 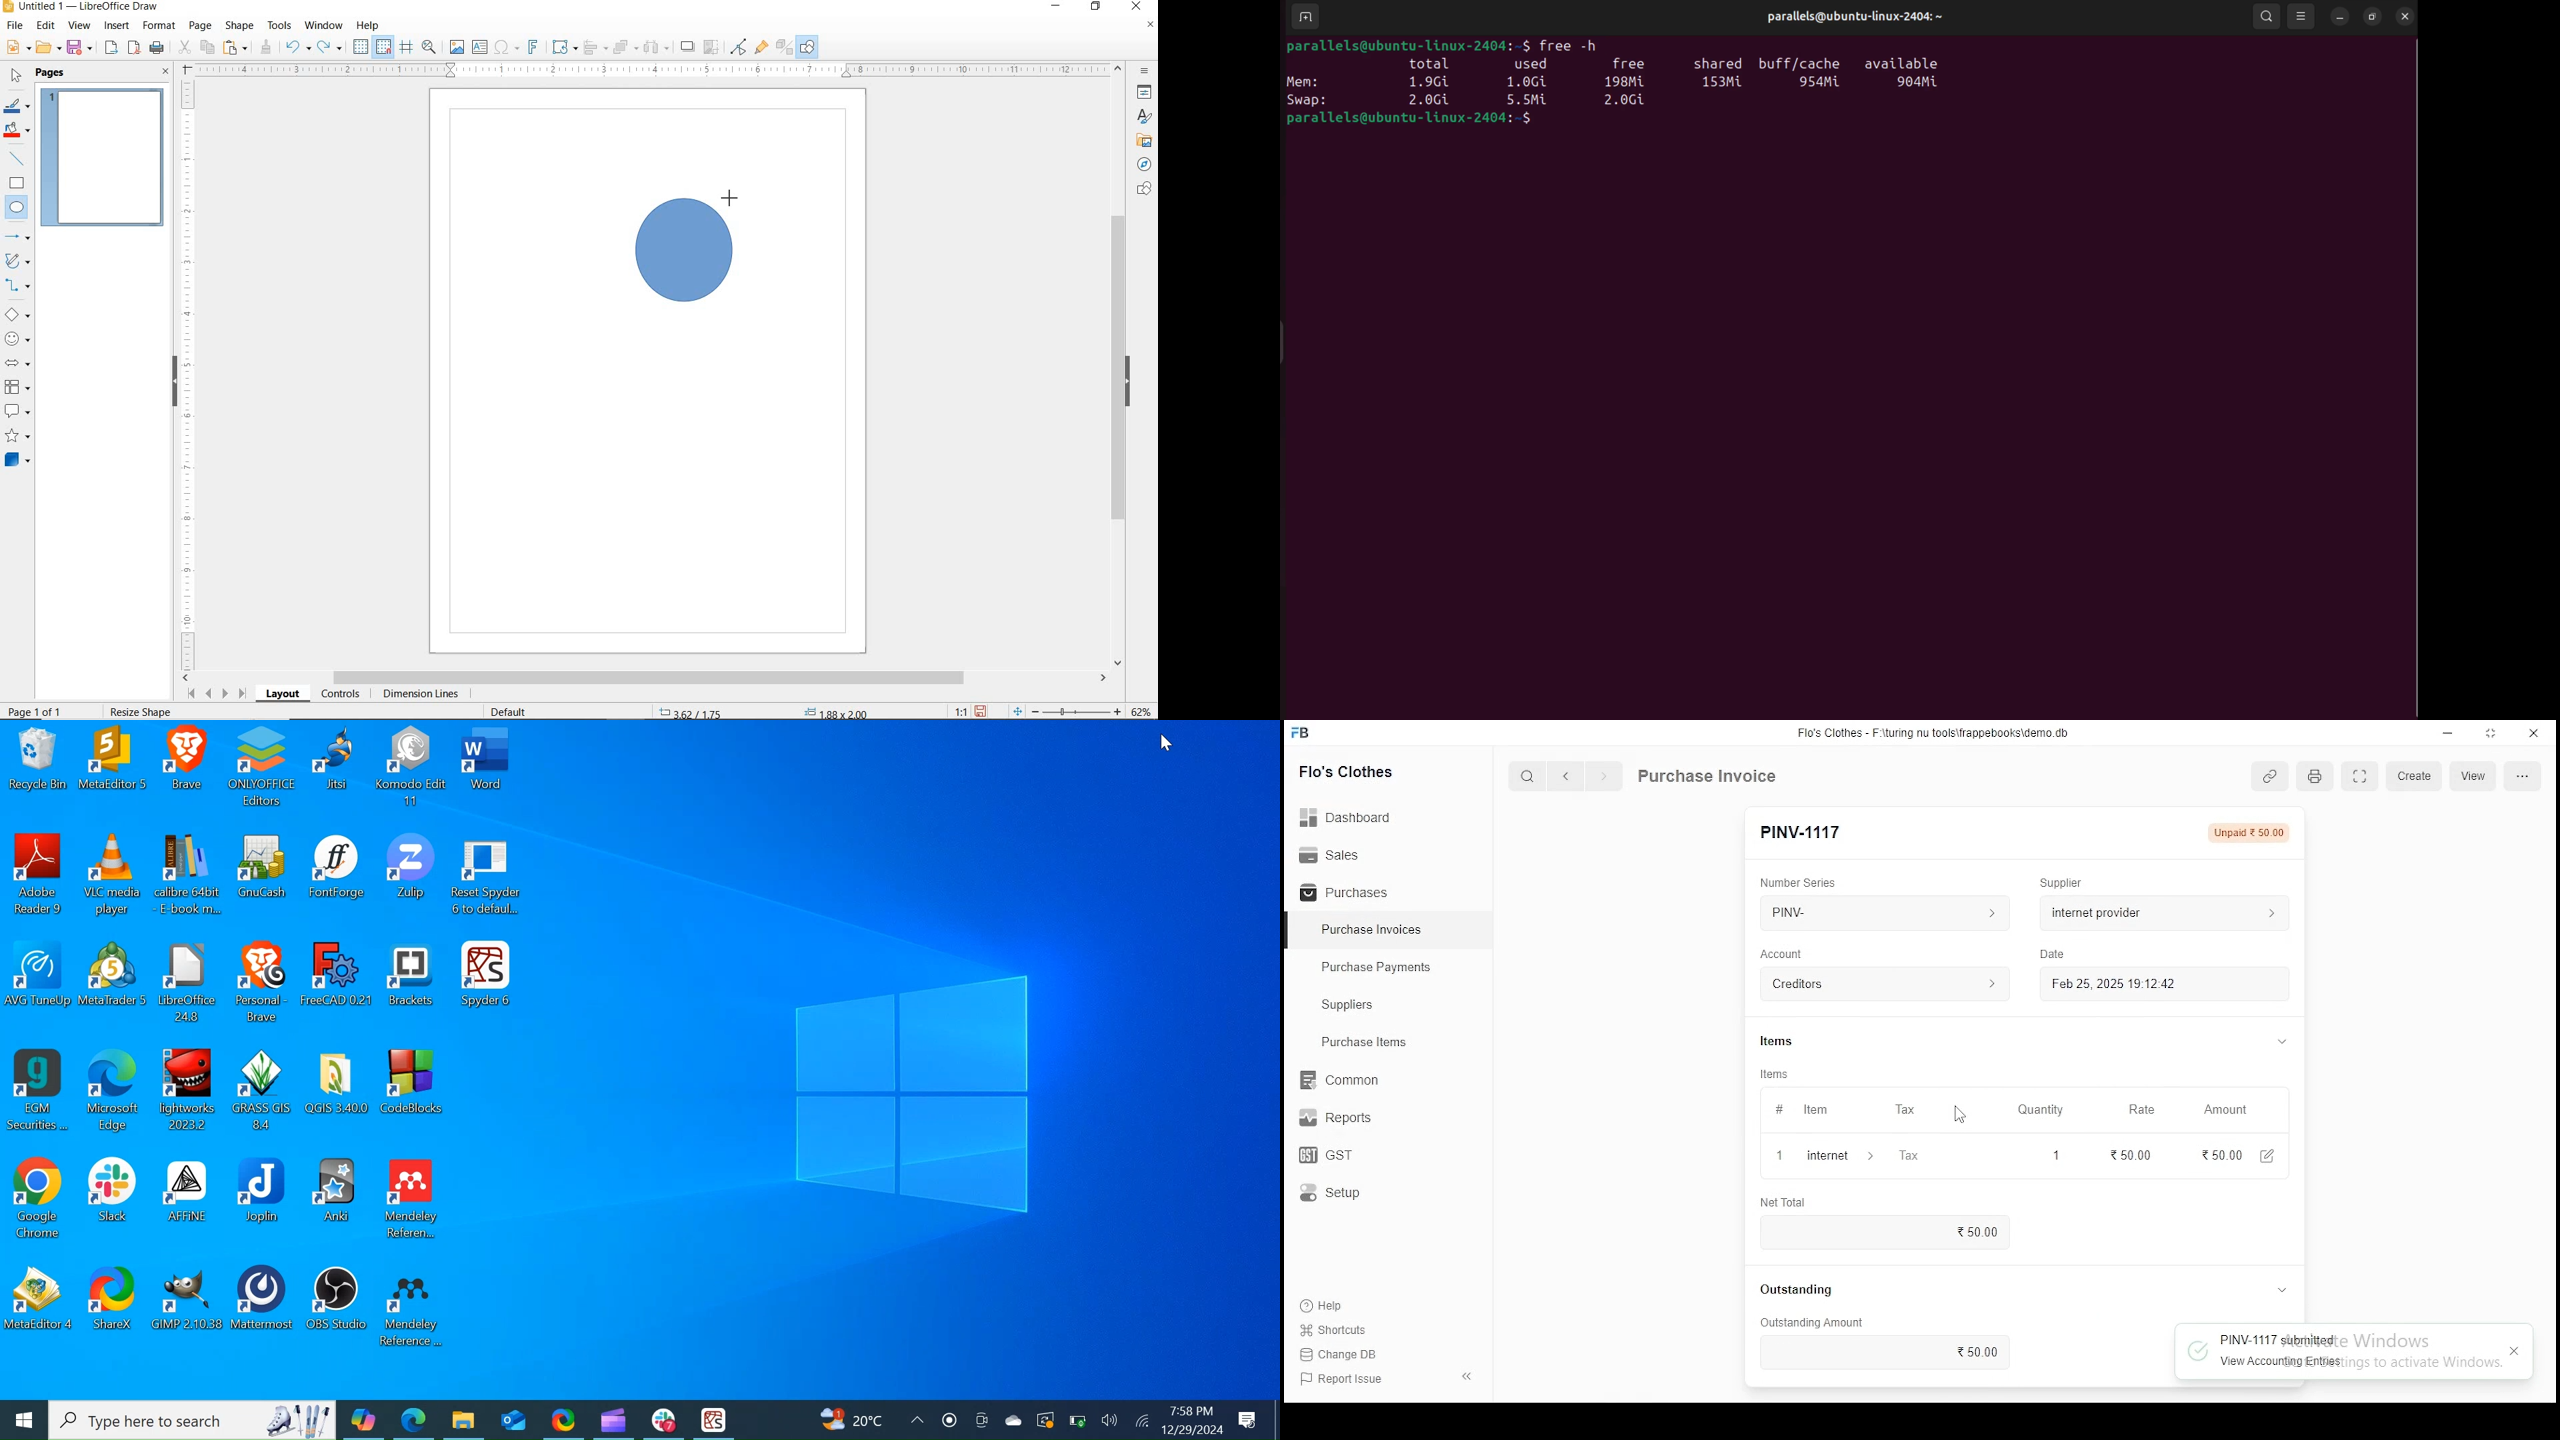 I want to click on add row, so click(x=1839, y=1155).